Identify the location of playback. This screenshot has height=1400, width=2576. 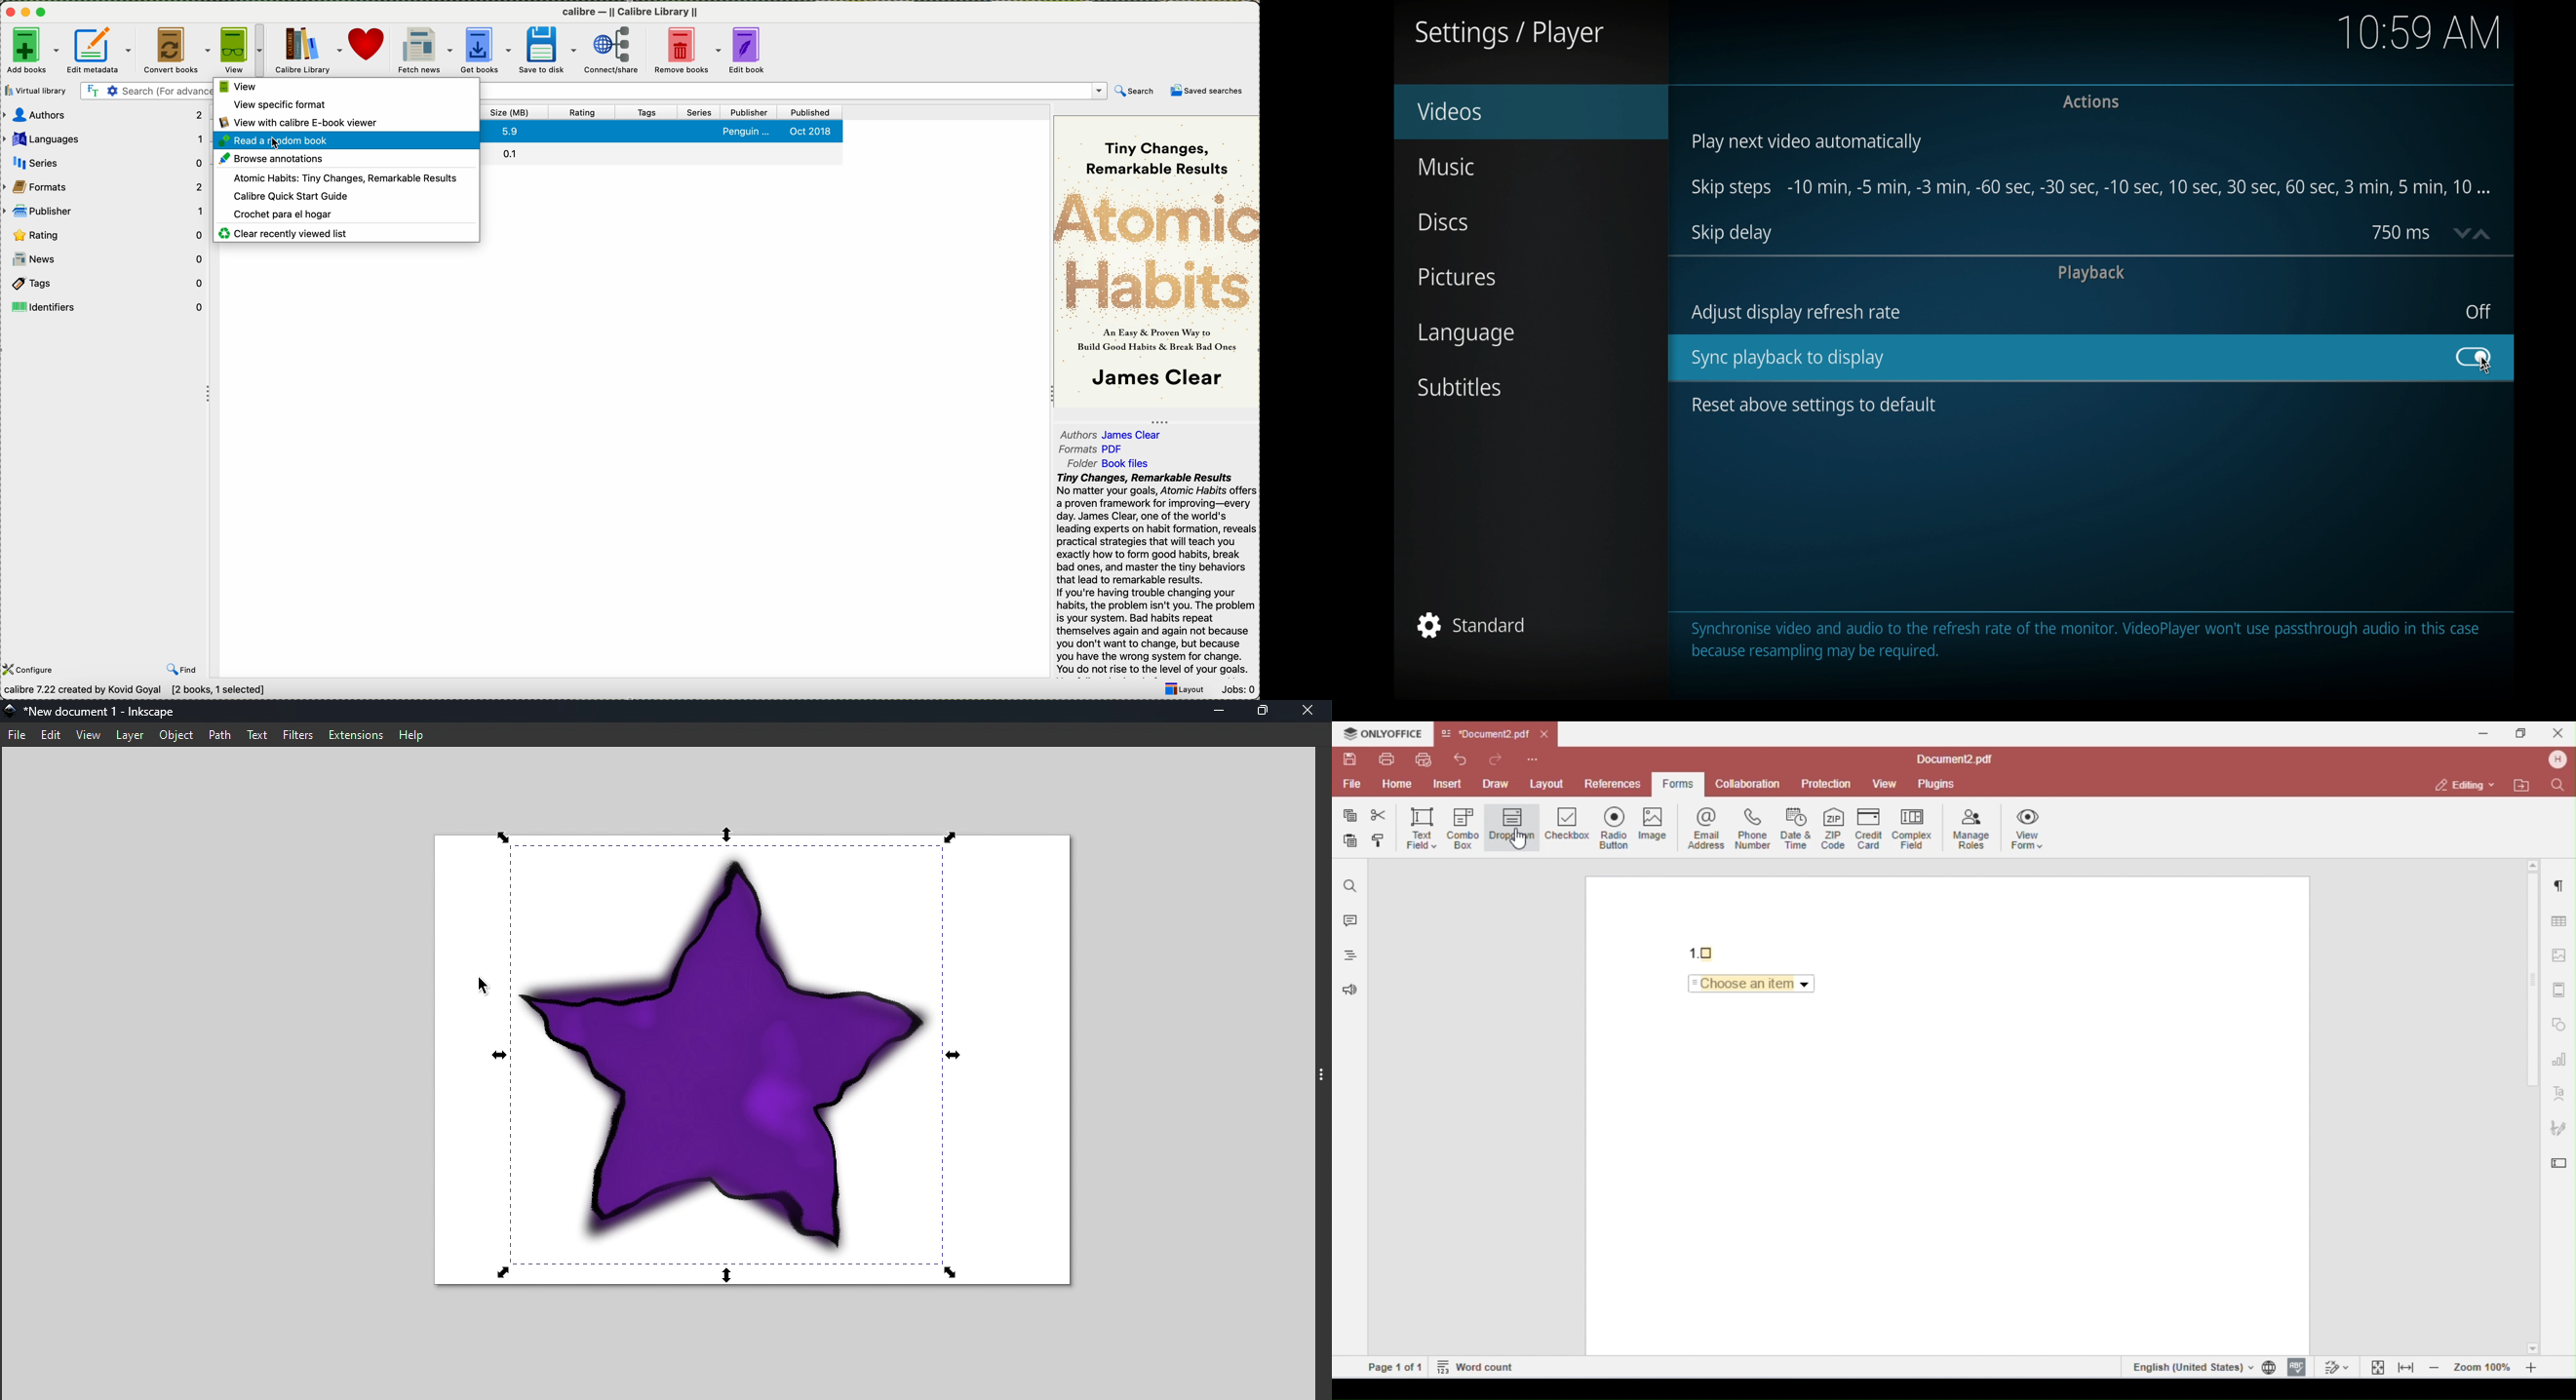
(2091, 273).